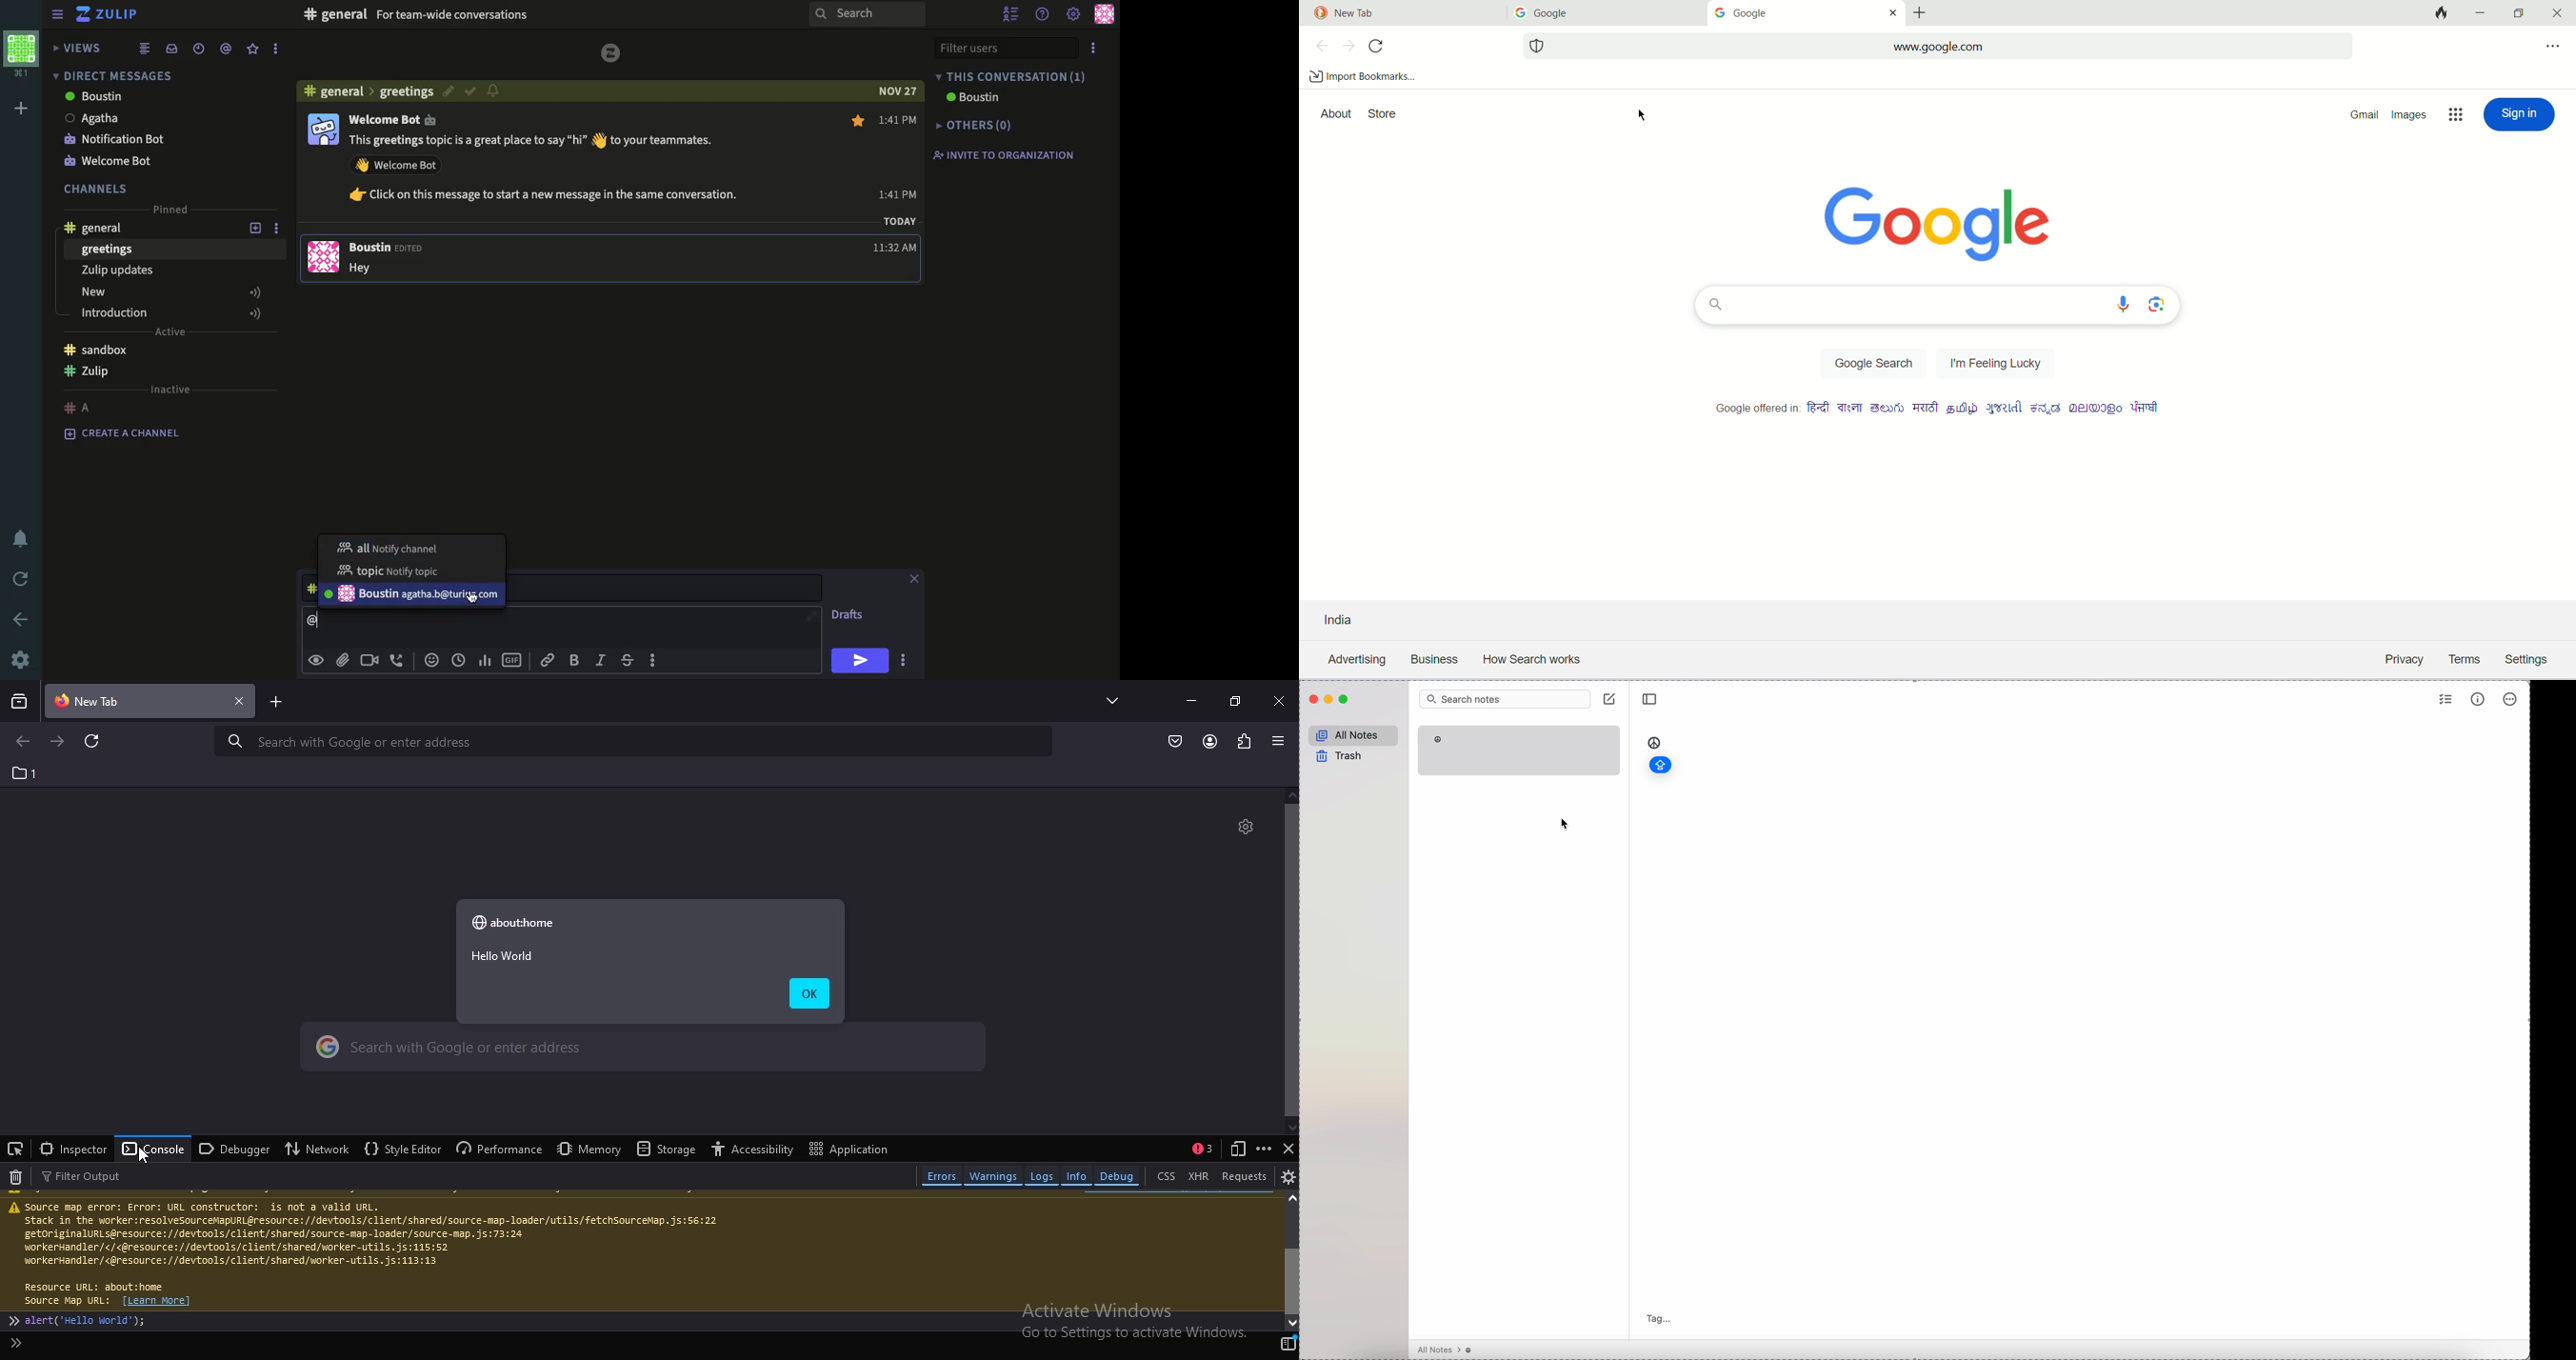 Image resolution: width=2576 pixels, height=1372 pixels. I want to click on audio call, so click(398, 660).